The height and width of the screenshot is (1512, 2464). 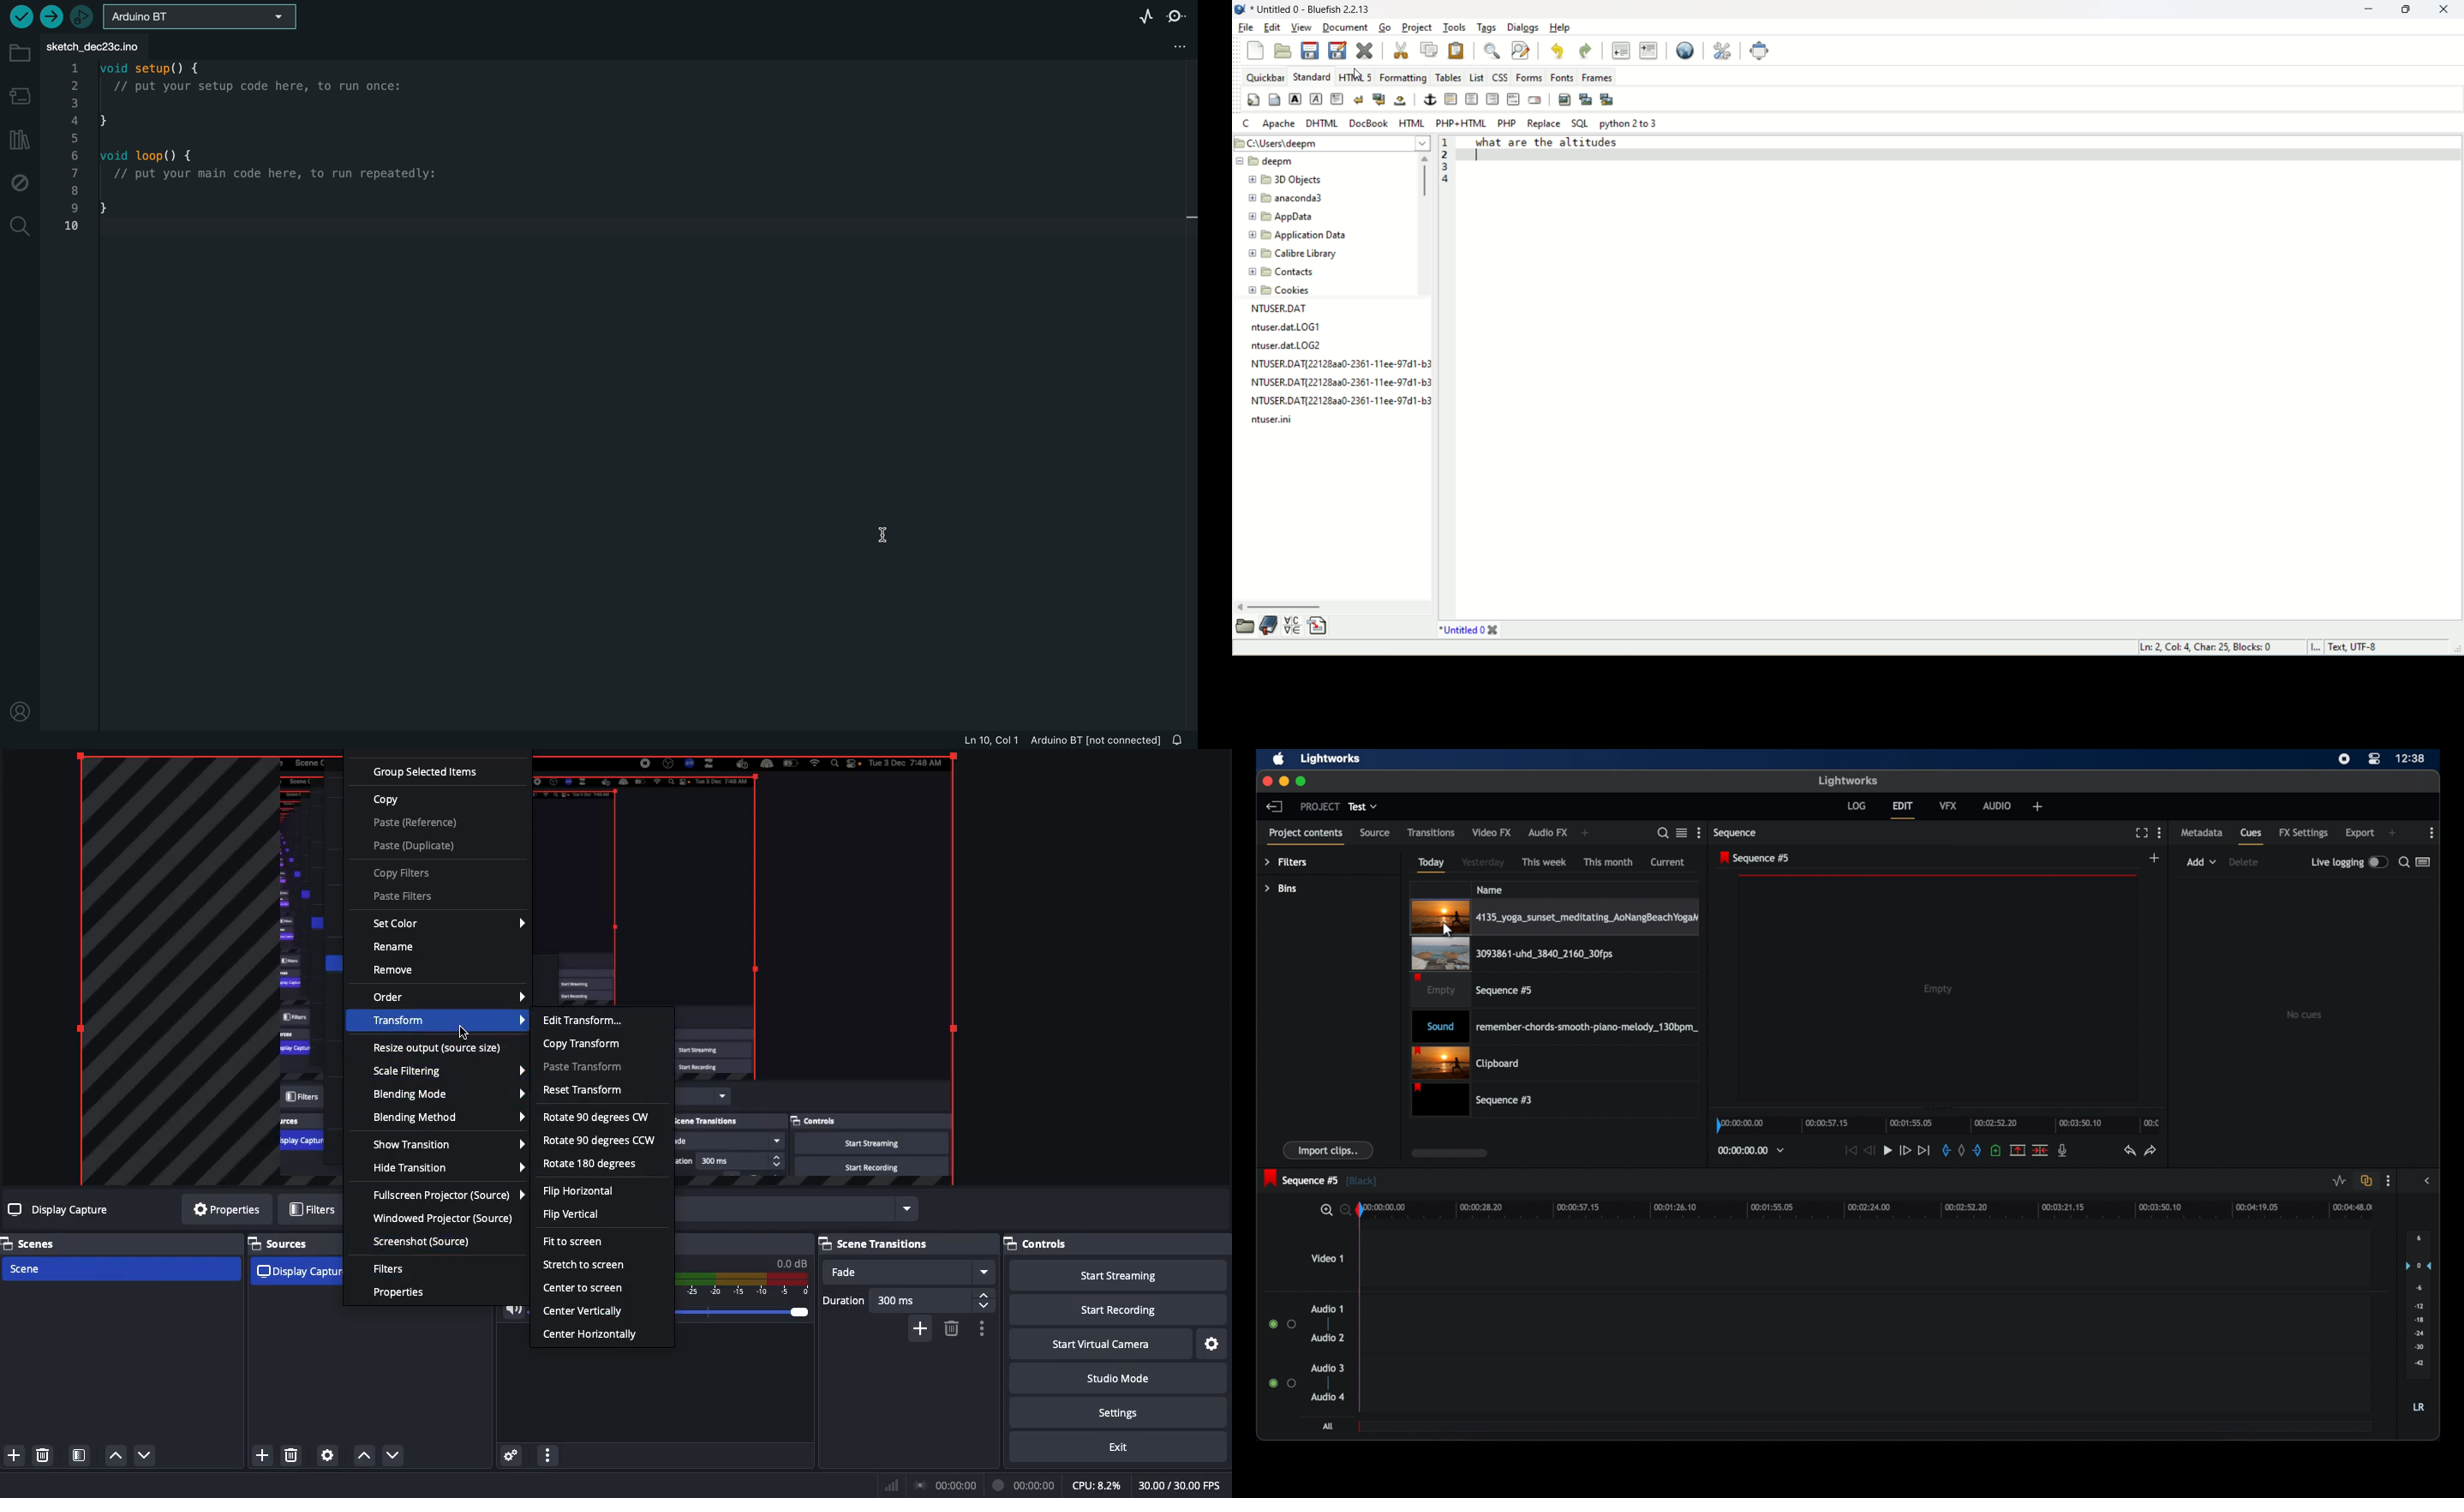 I want to click on rewind, so click(x=1870, y=1151).